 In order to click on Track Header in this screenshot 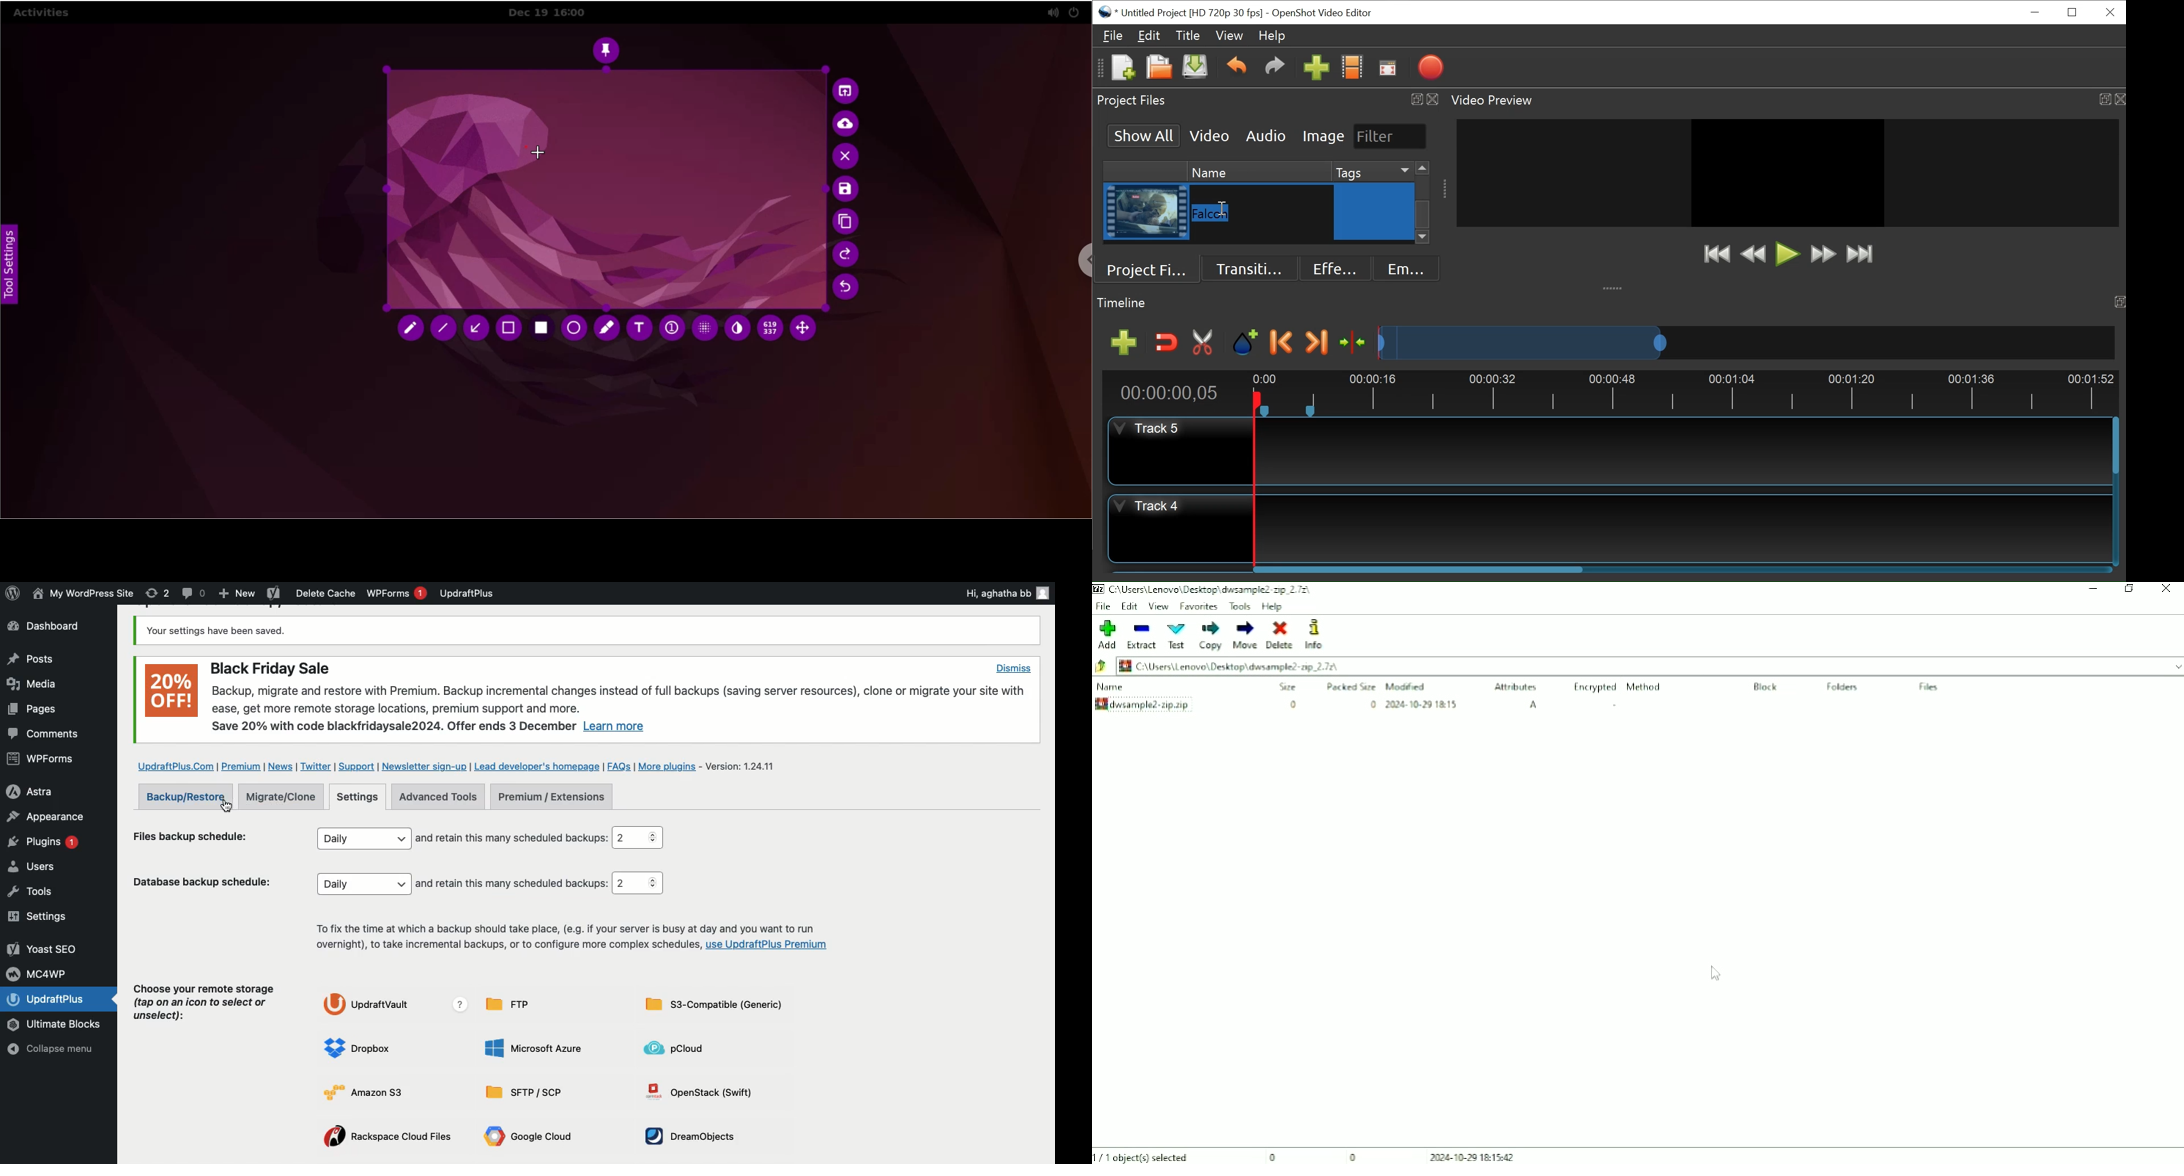, I will do `click(1151, 429)`.